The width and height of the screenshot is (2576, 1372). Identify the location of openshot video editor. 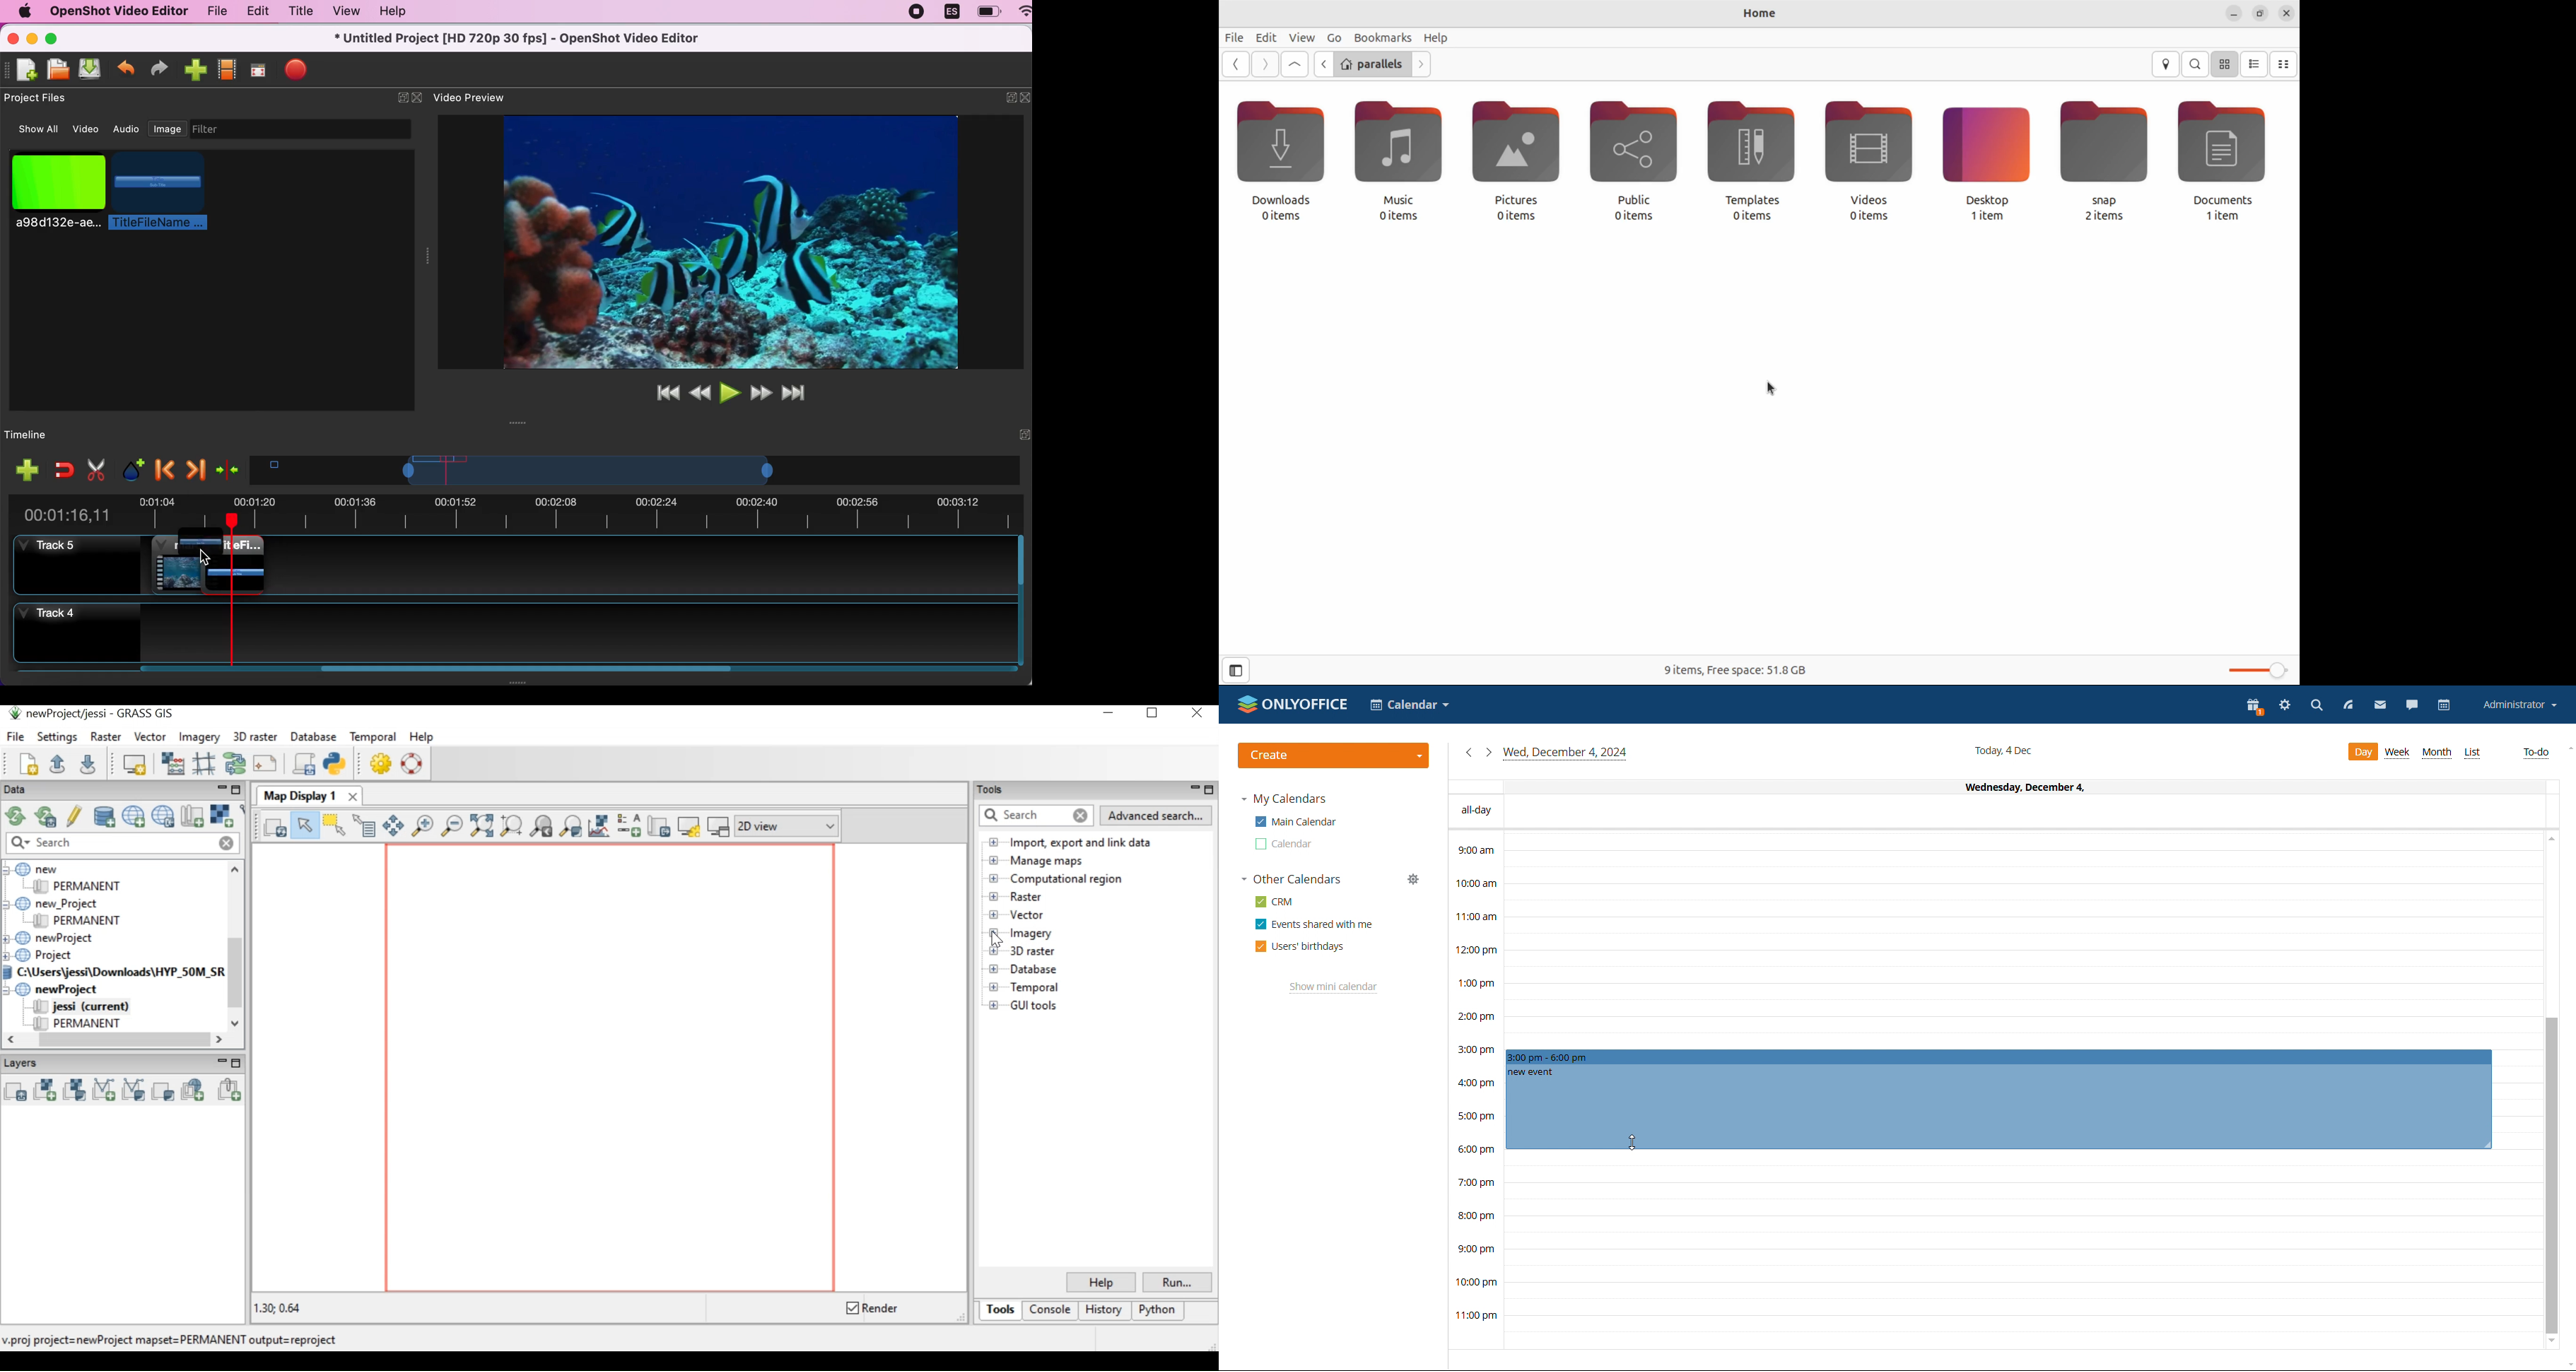
(118, 12).